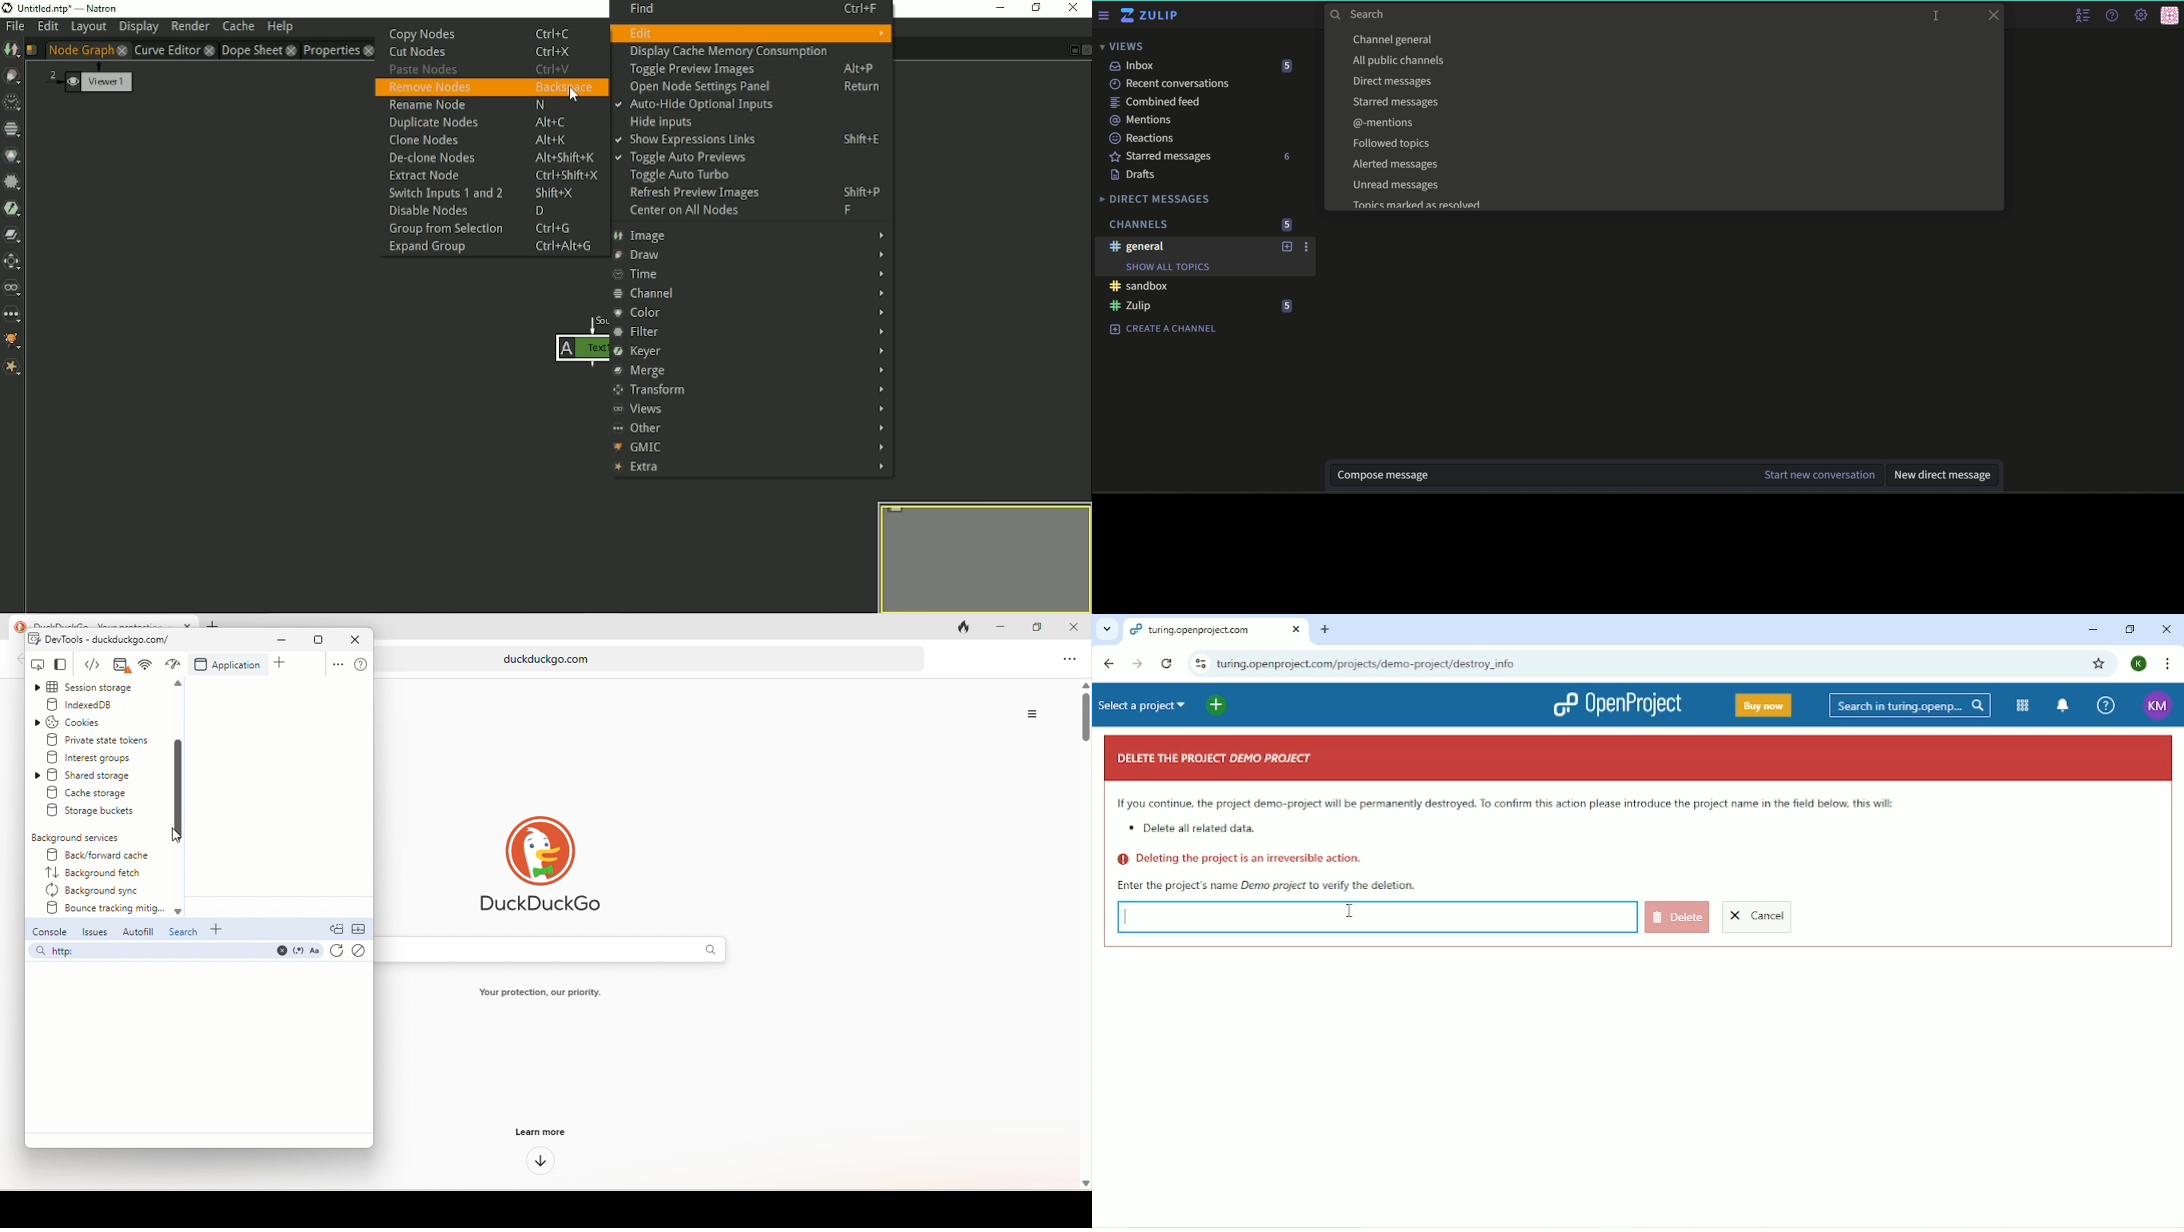  What do you see at coordinates (1936, 15) in the screenshot?
I see `cursor` at bounding box center [1936, 15].